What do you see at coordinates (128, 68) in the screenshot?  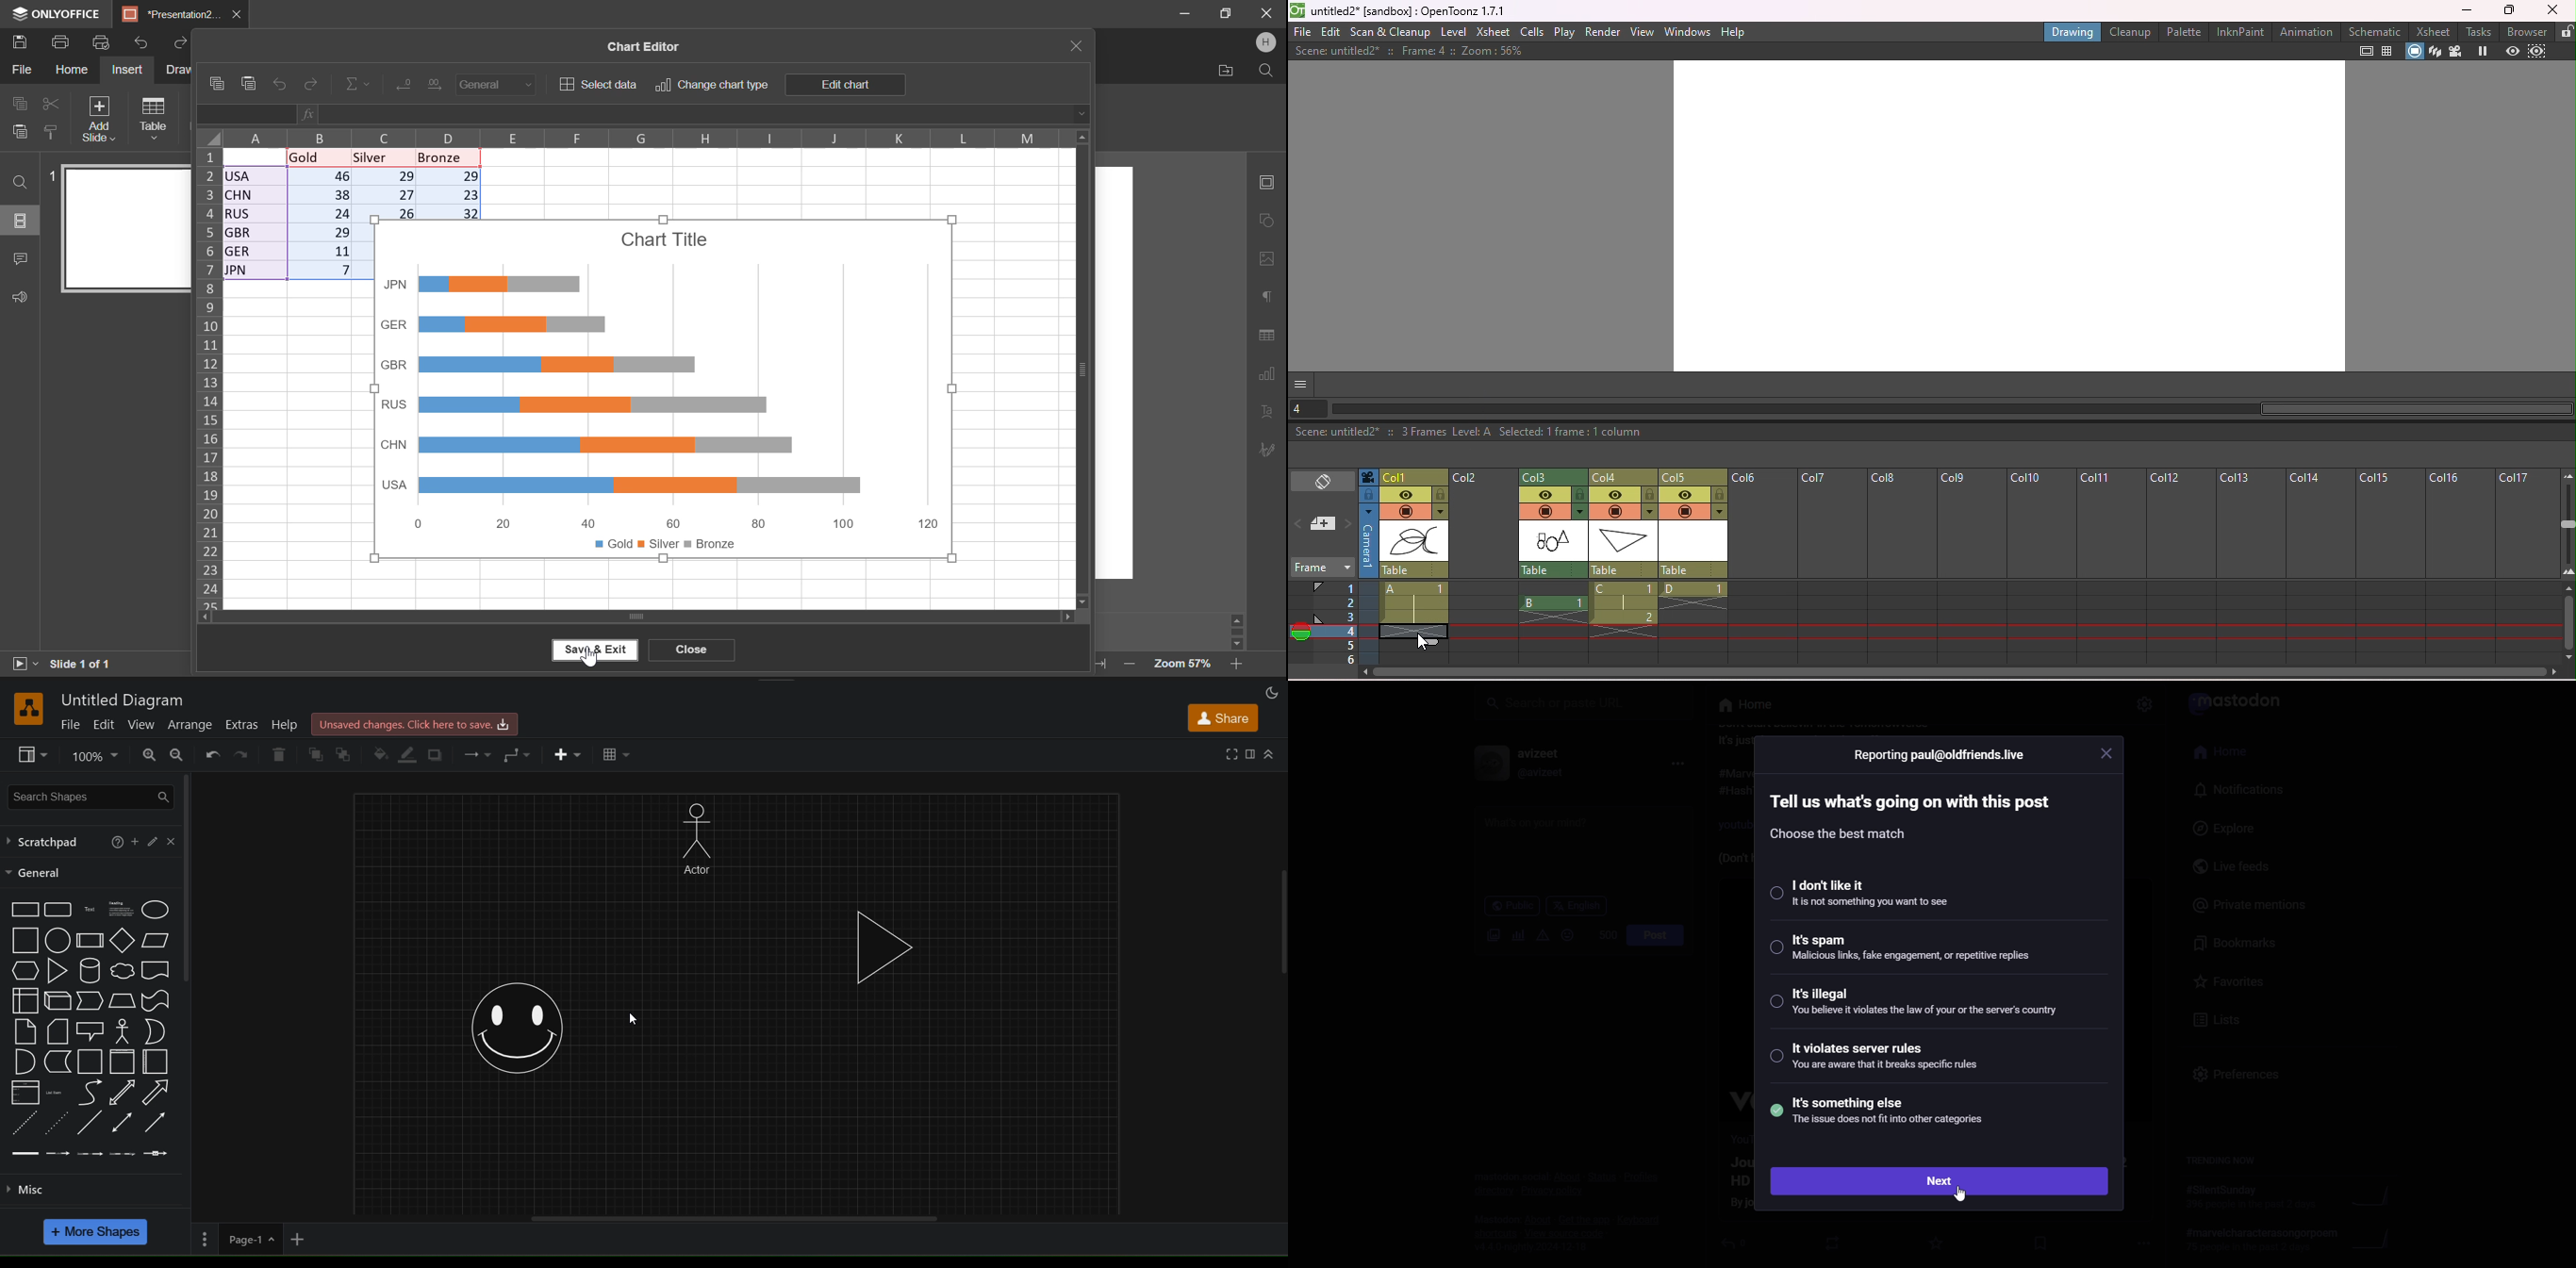 I see `Insert` at bounding box center [128, 68].